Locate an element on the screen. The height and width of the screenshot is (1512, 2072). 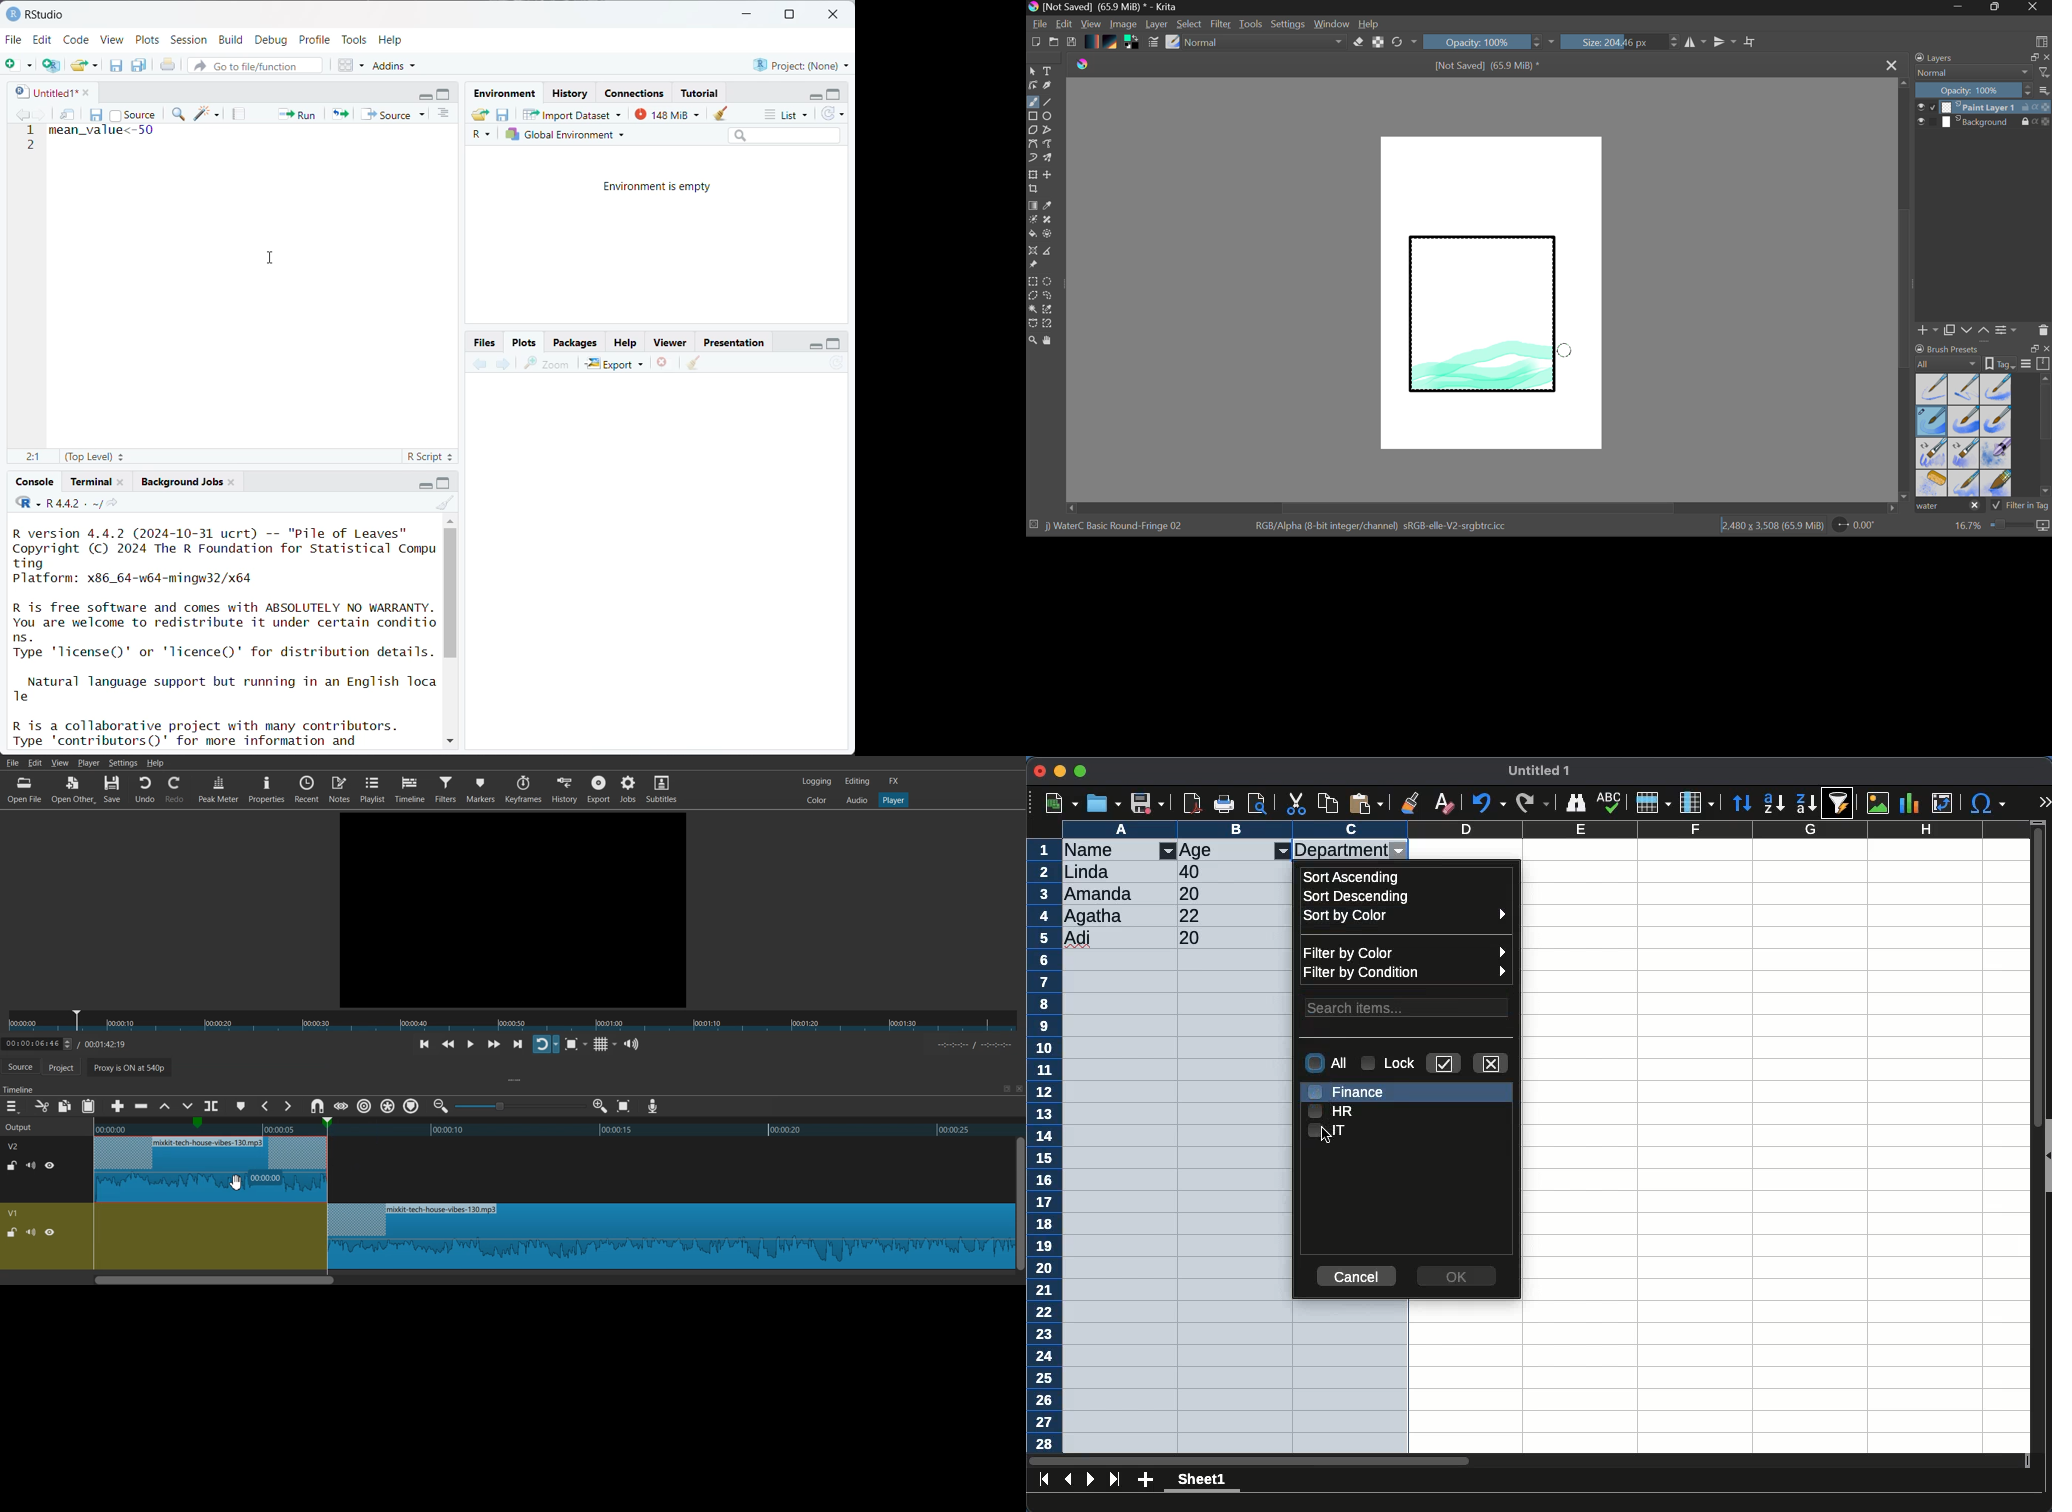
refresh the list is located at coordinates (833, 114).